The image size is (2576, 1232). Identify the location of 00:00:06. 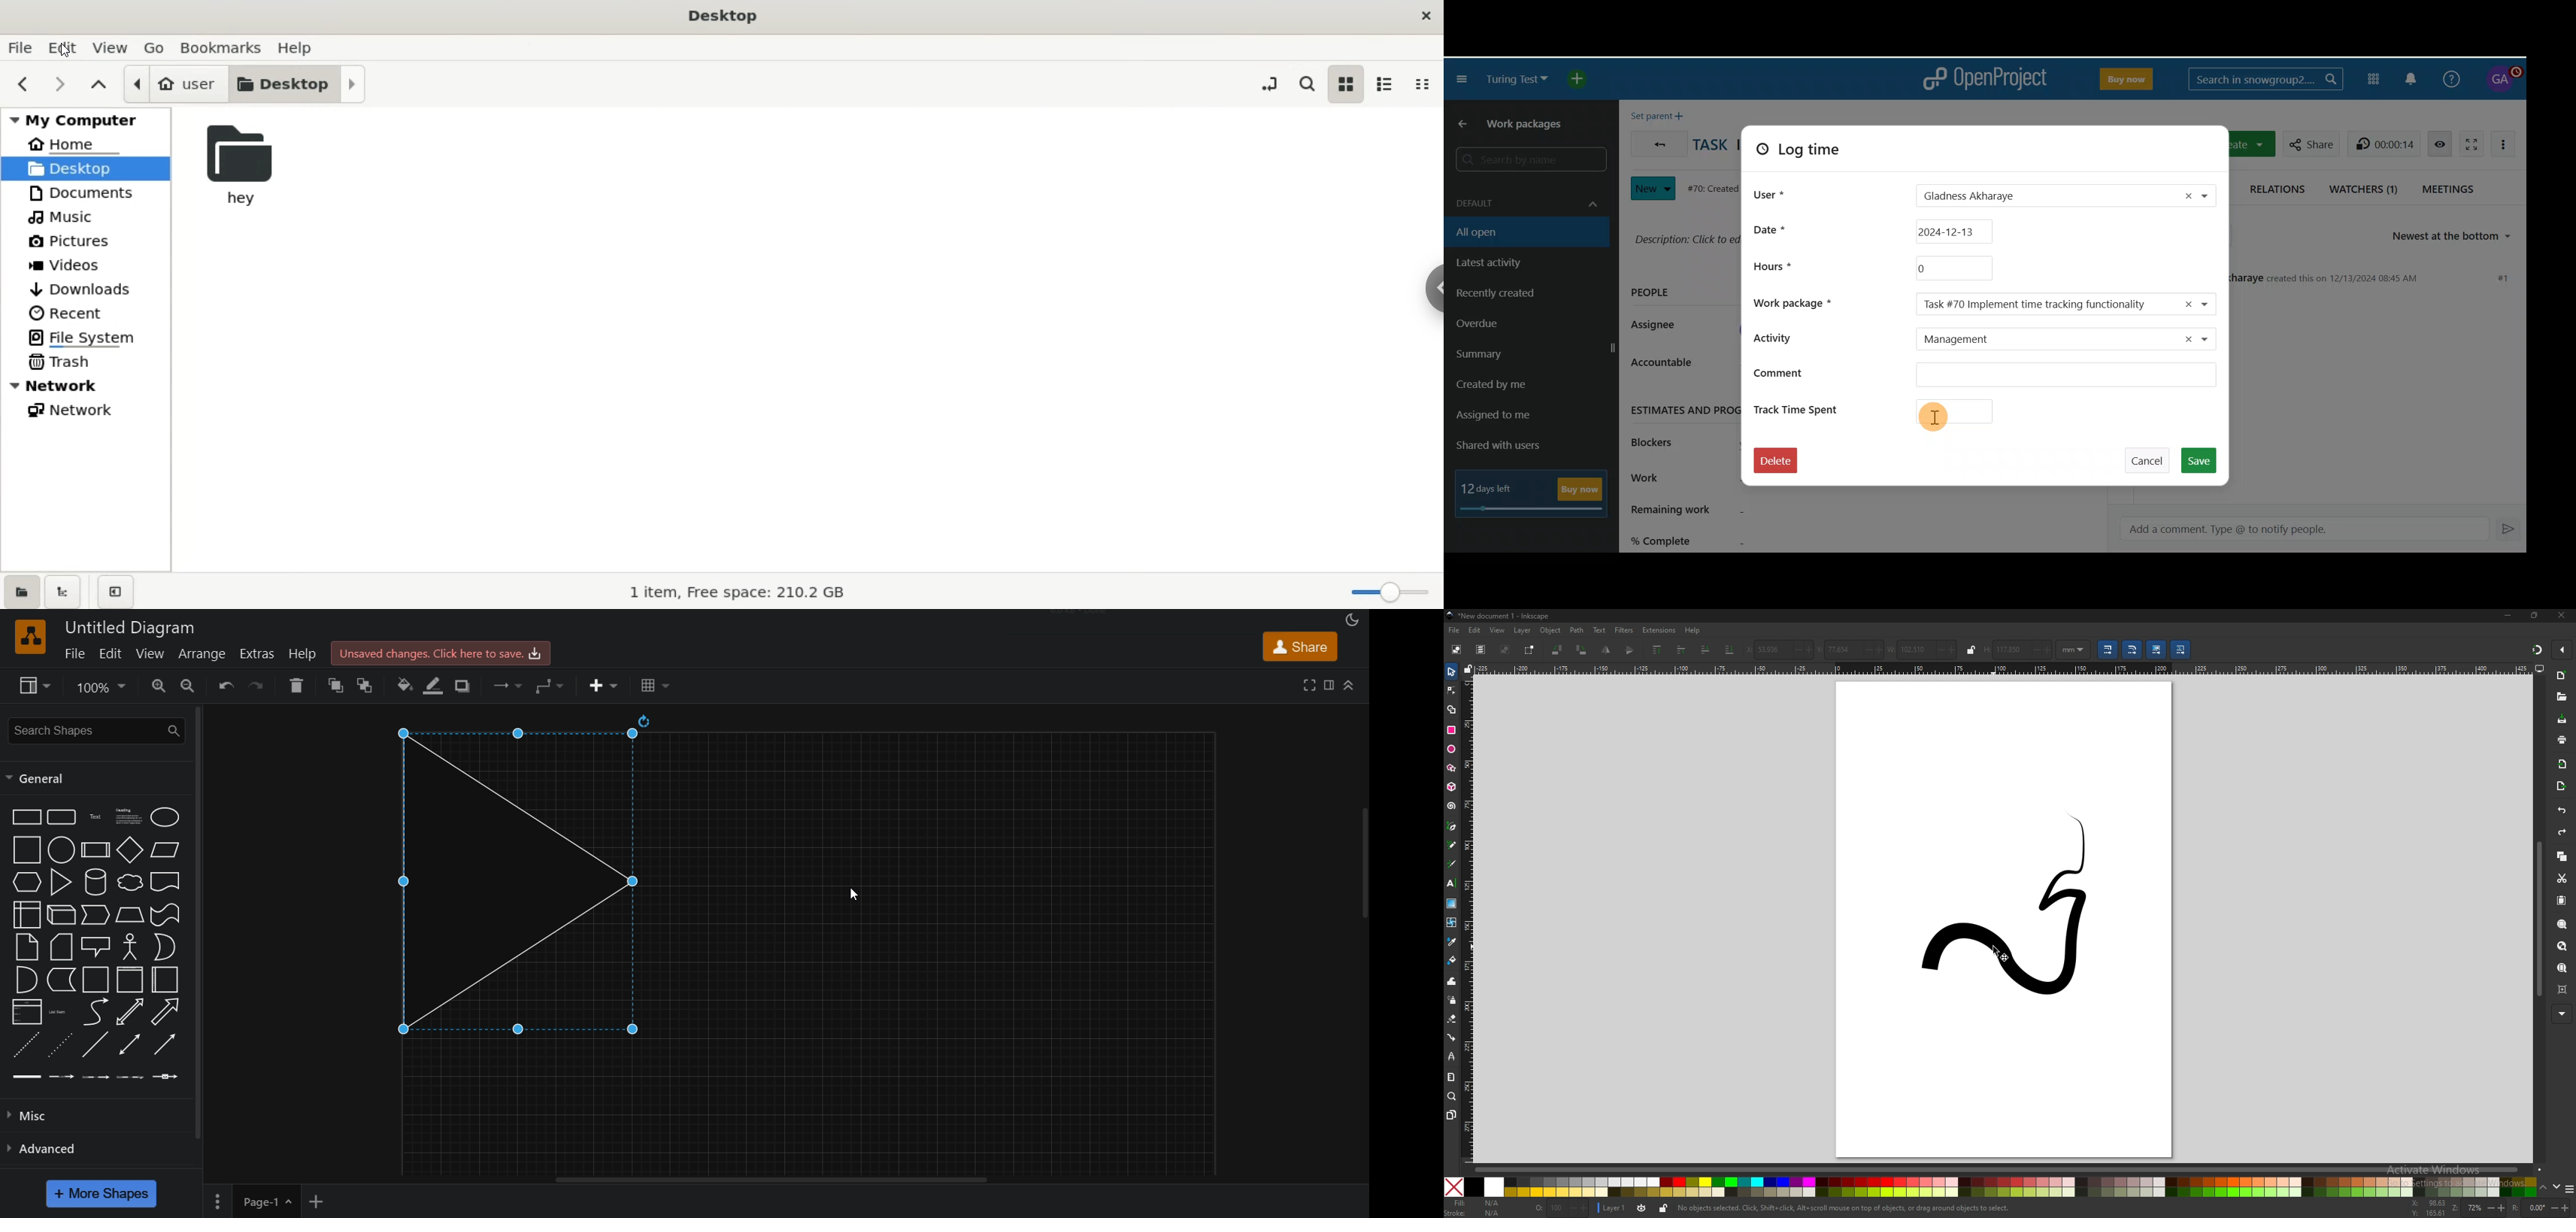
(2387, 143).